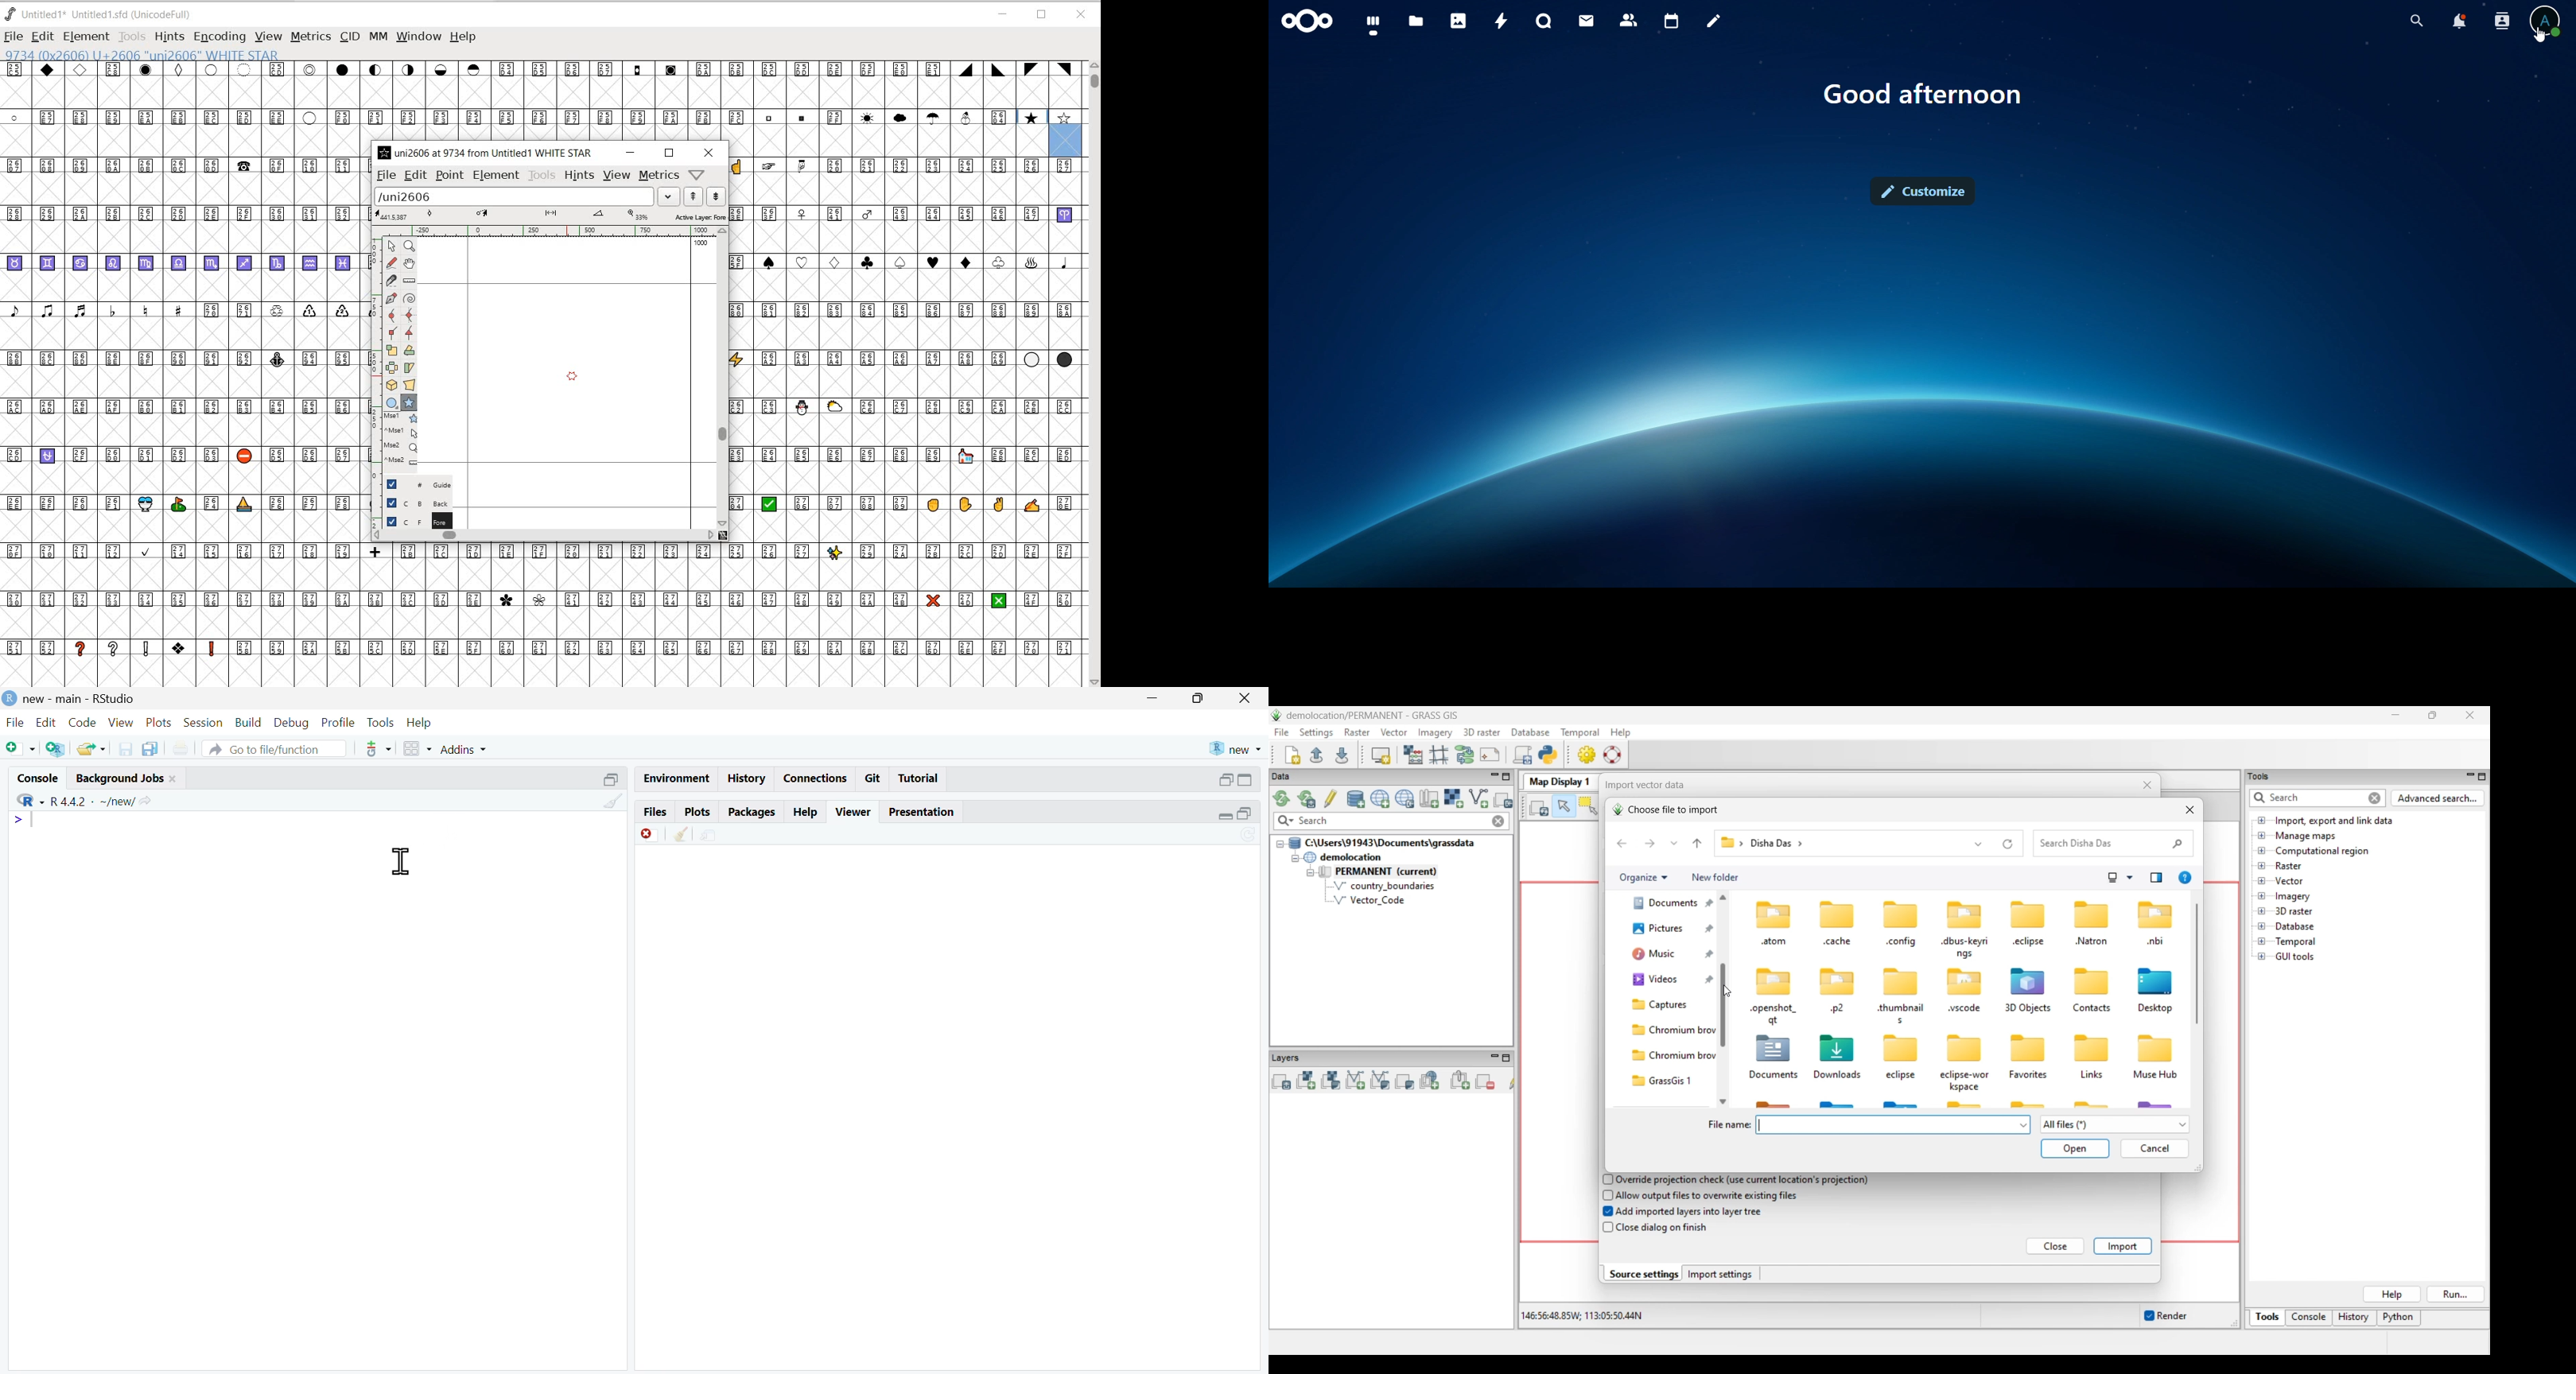 The image size is (2576, 1400). Describe the element at coordinates (1289, 1057) in the screenshot. I see `Layers` at that location.